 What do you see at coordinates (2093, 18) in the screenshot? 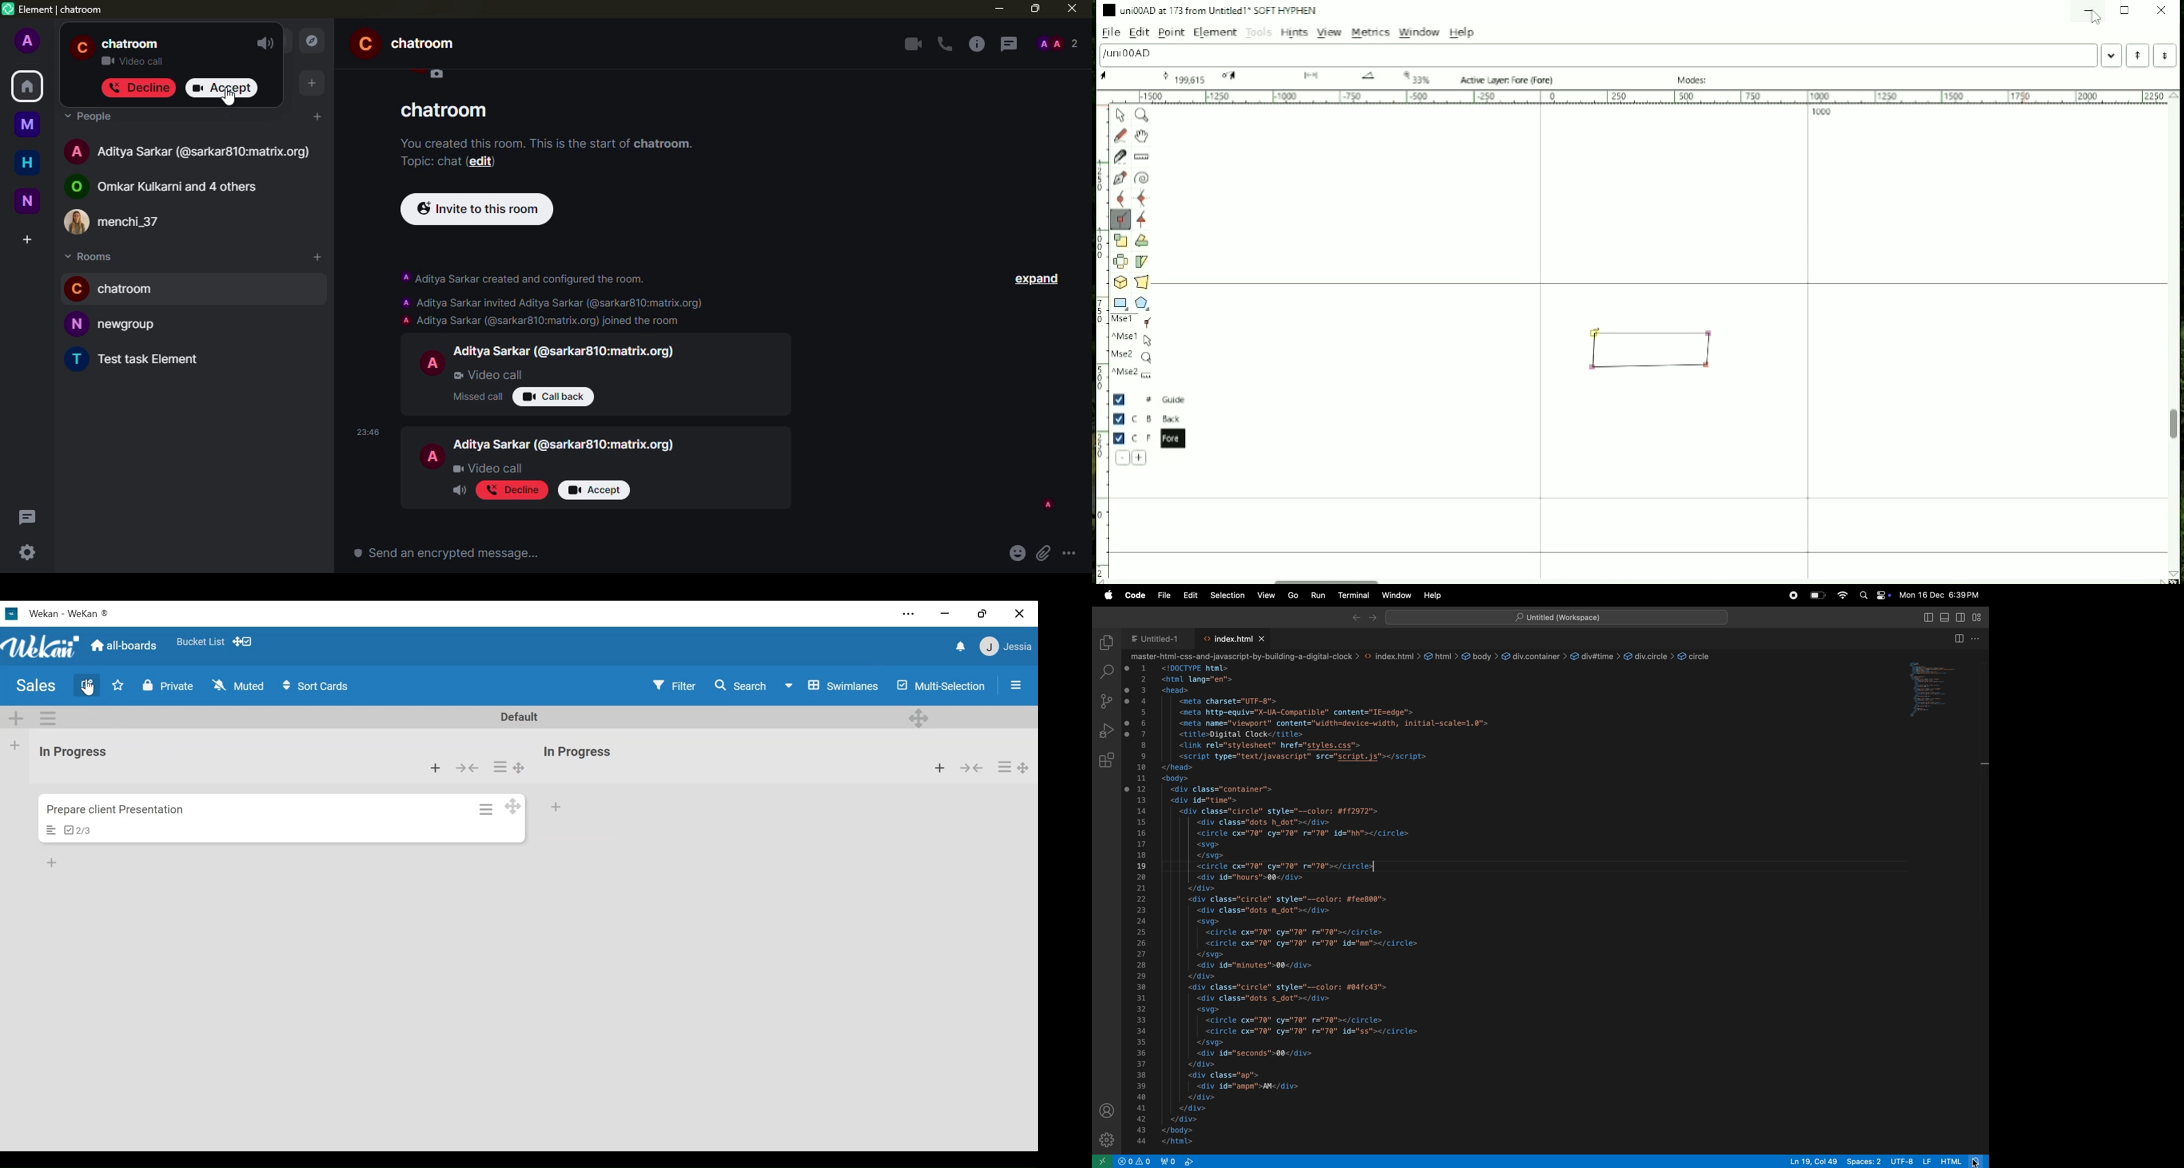
I see `Cursor` at bounding box center [2093, 18].